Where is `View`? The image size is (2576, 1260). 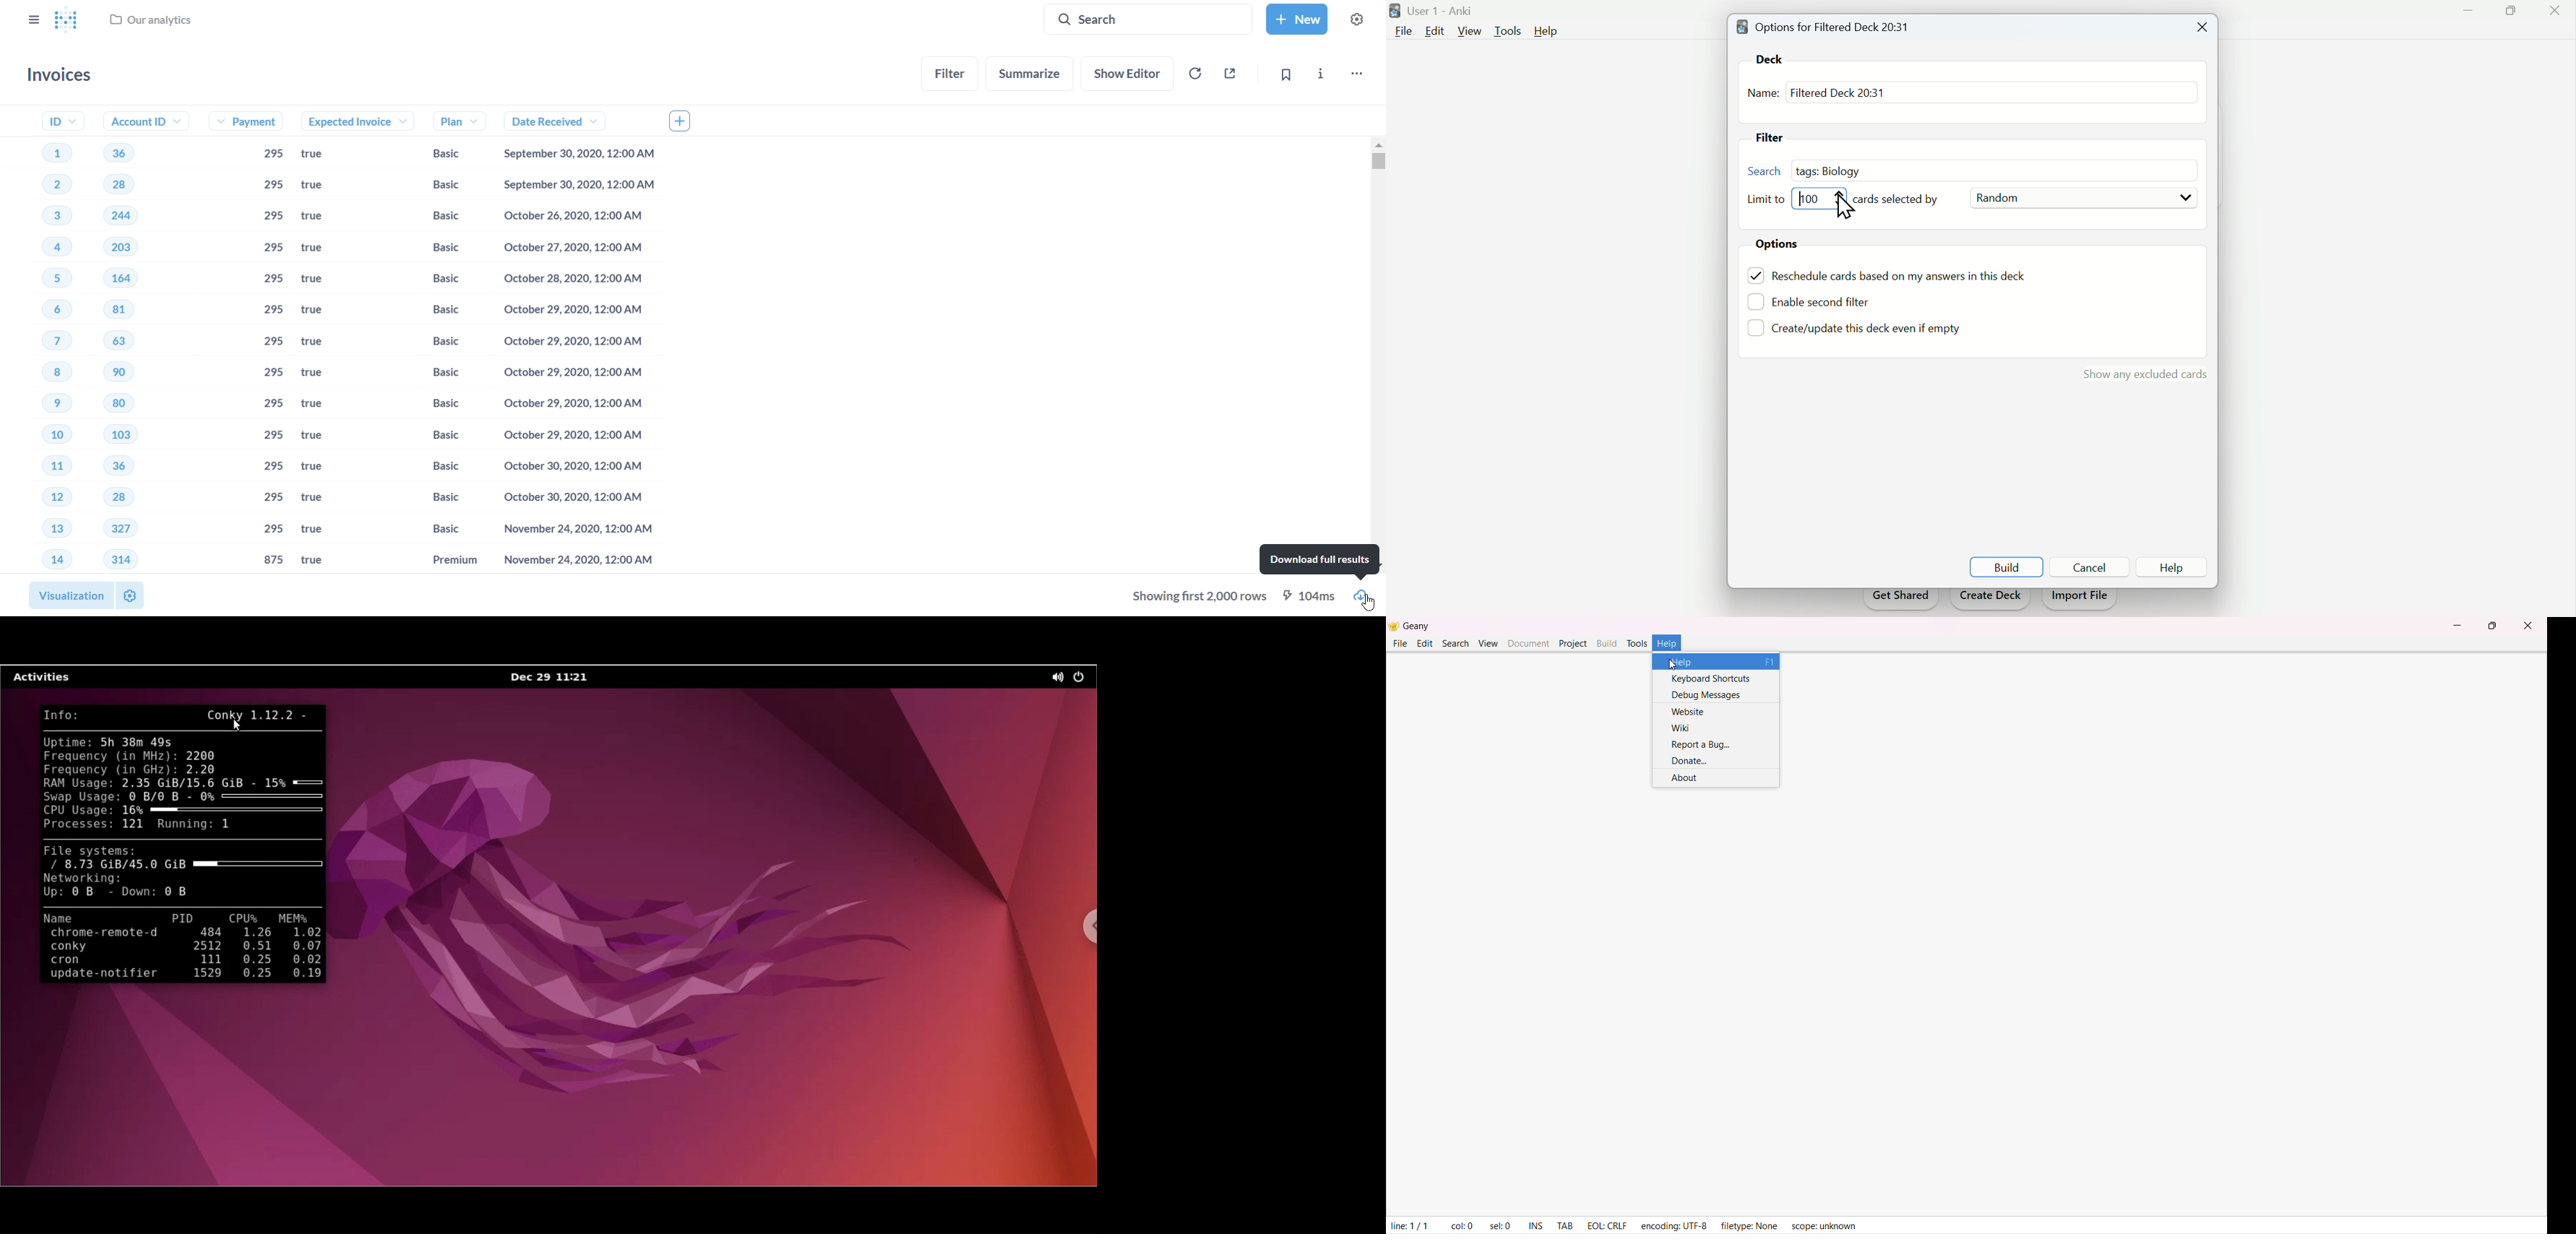 View is located at coordinates (1470, 31).